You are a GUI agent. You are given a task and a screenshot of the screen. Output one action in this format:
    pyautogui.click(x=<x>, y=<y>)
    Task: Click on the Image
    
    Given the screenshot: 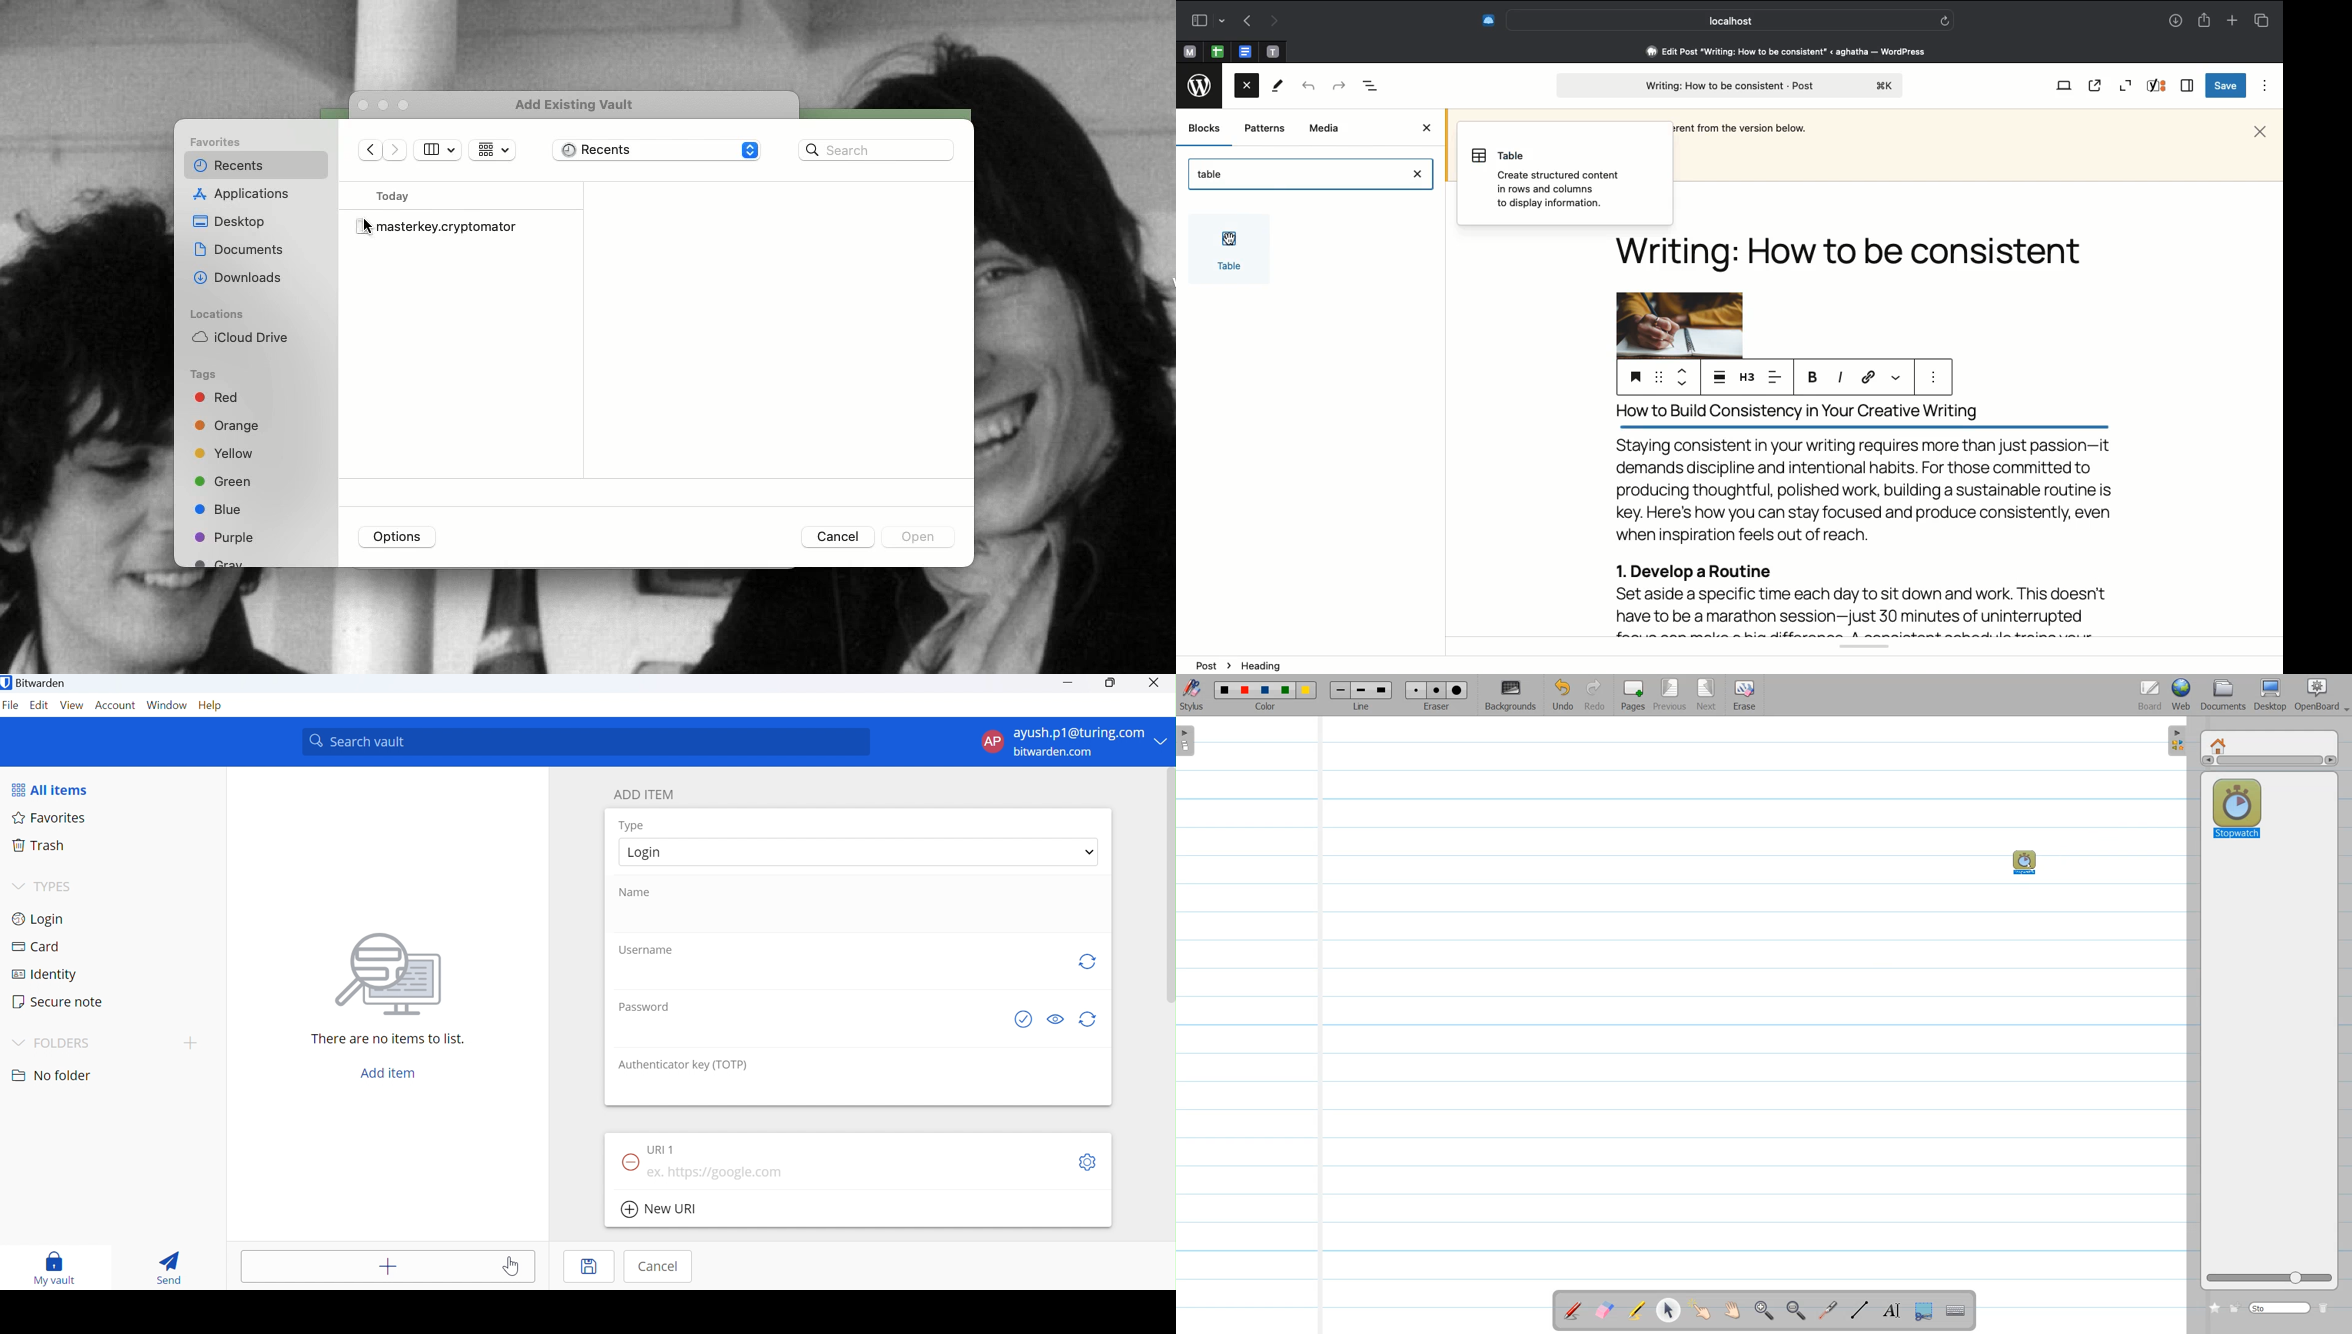 What is the action you would take?
    pyautogui.click(x=1678, y=325)
    